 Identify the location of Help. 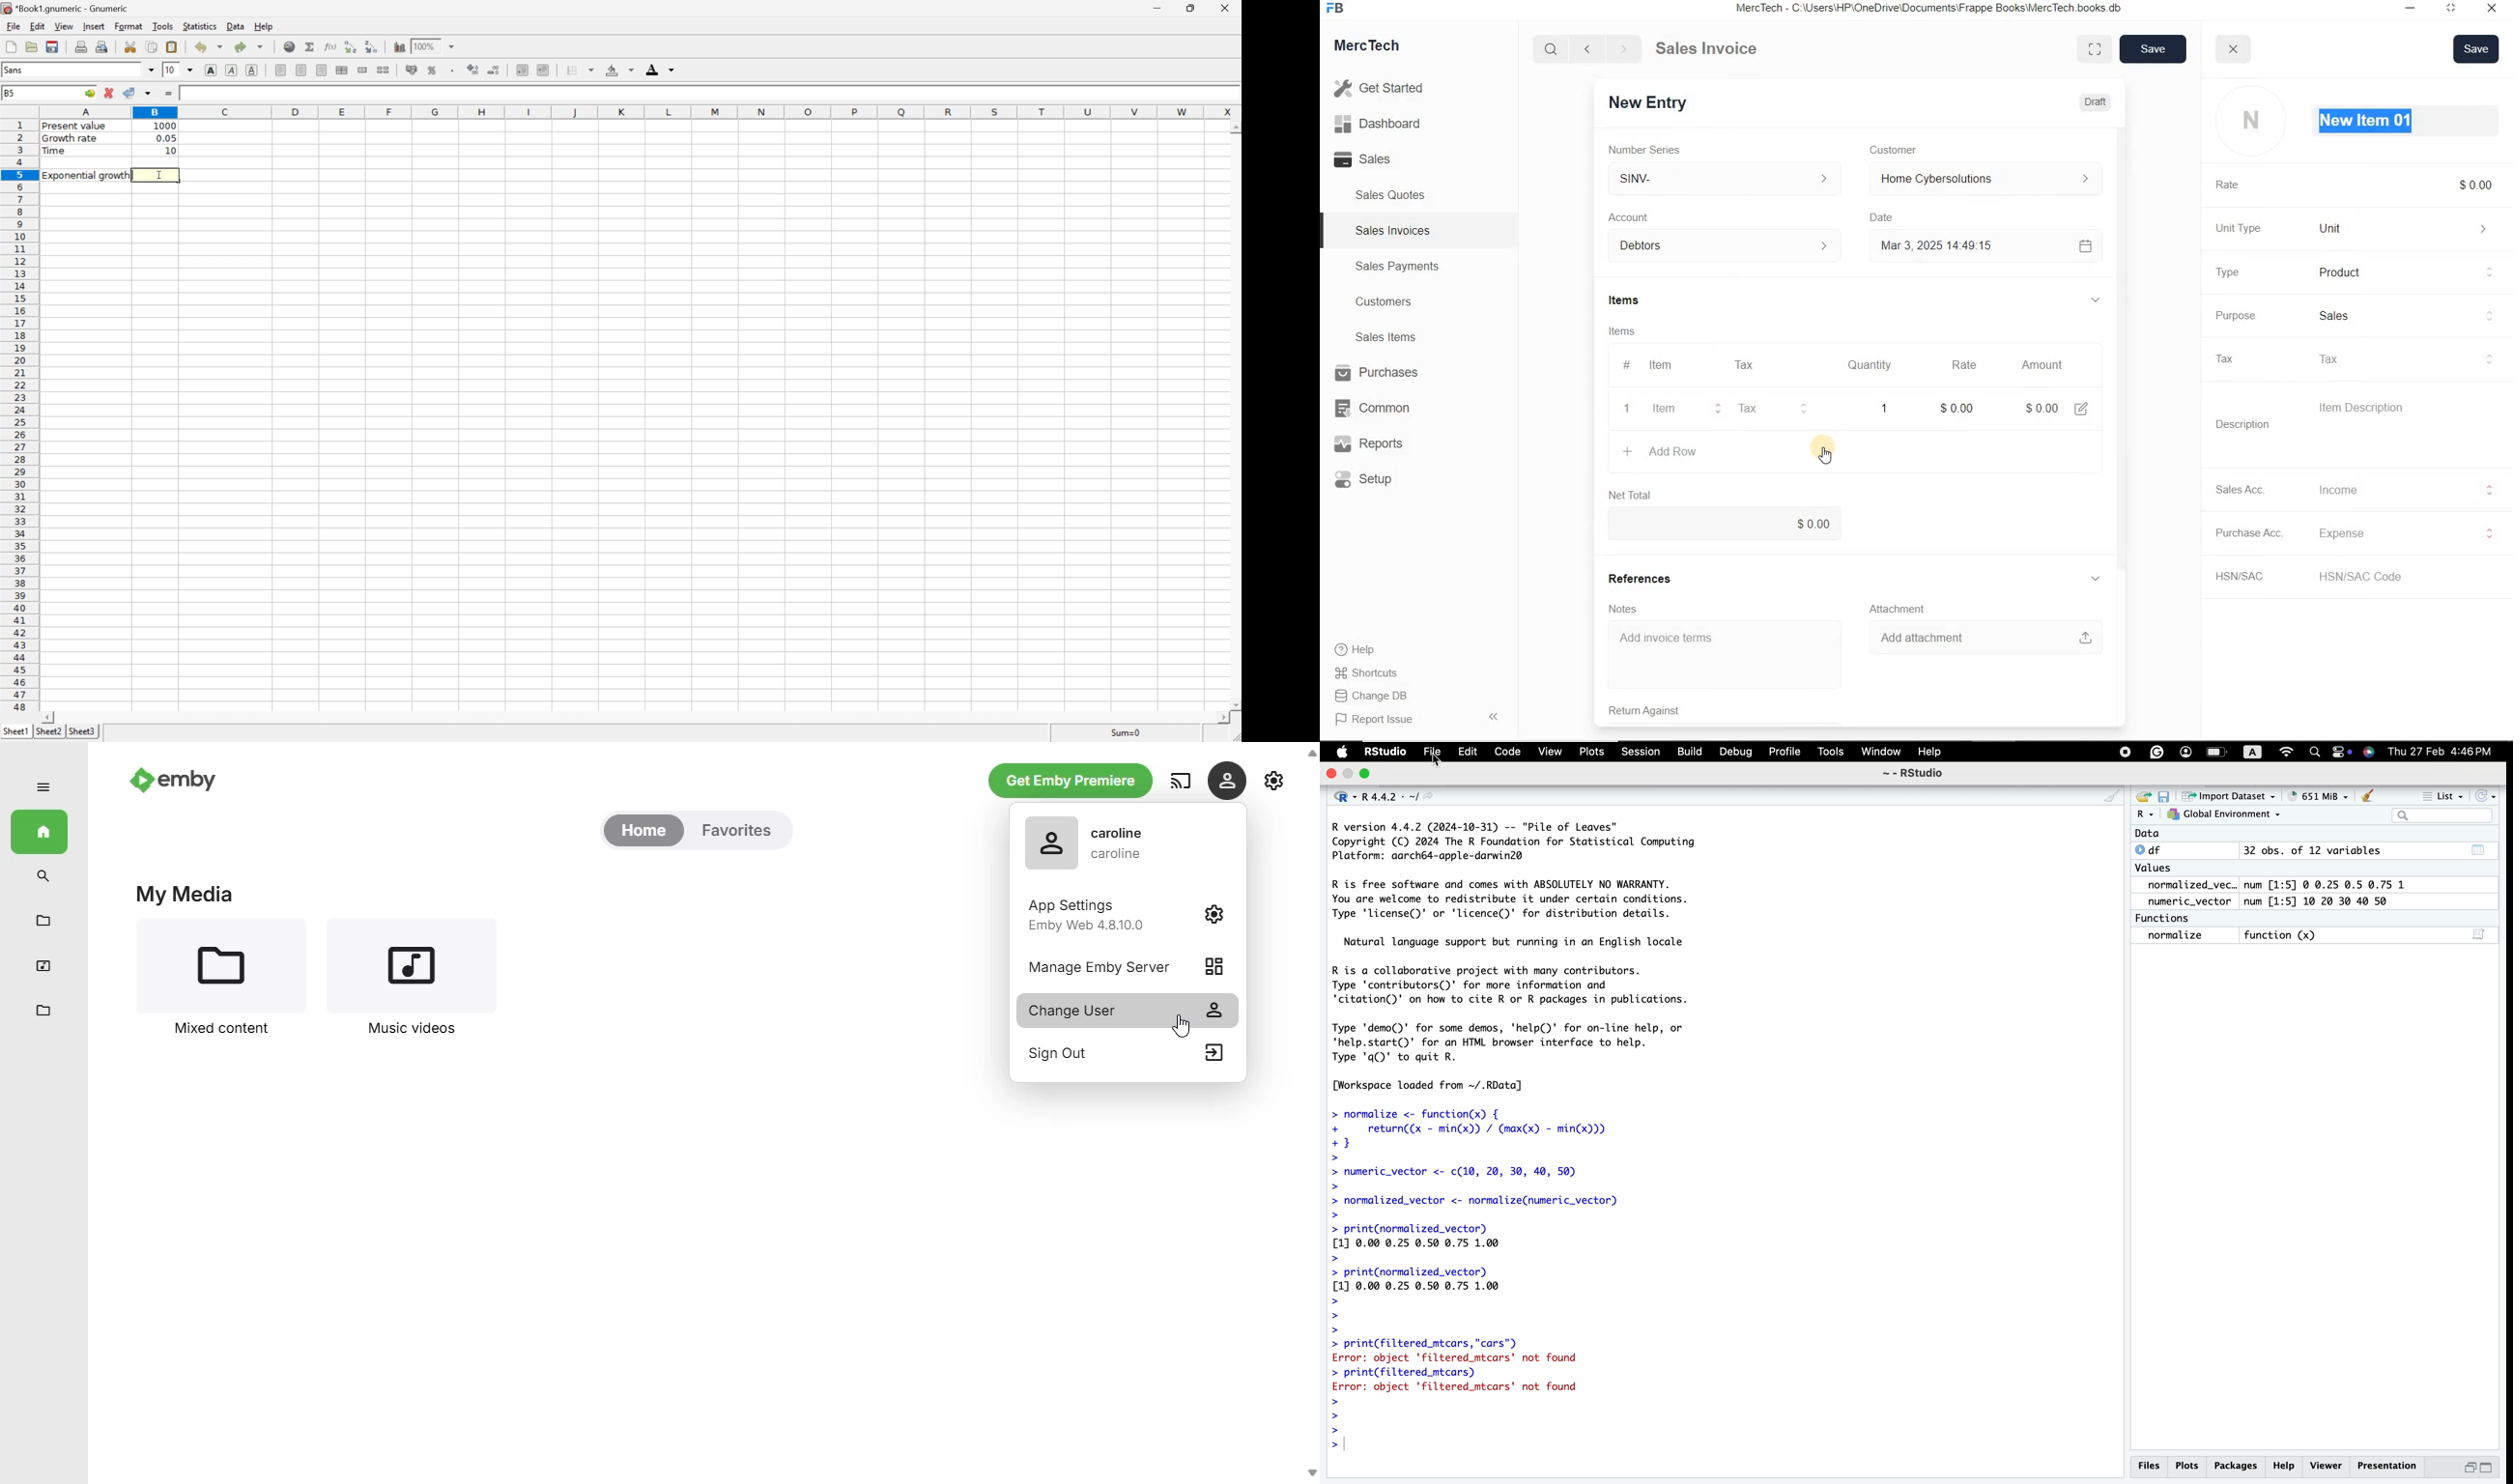
(1362, 650).